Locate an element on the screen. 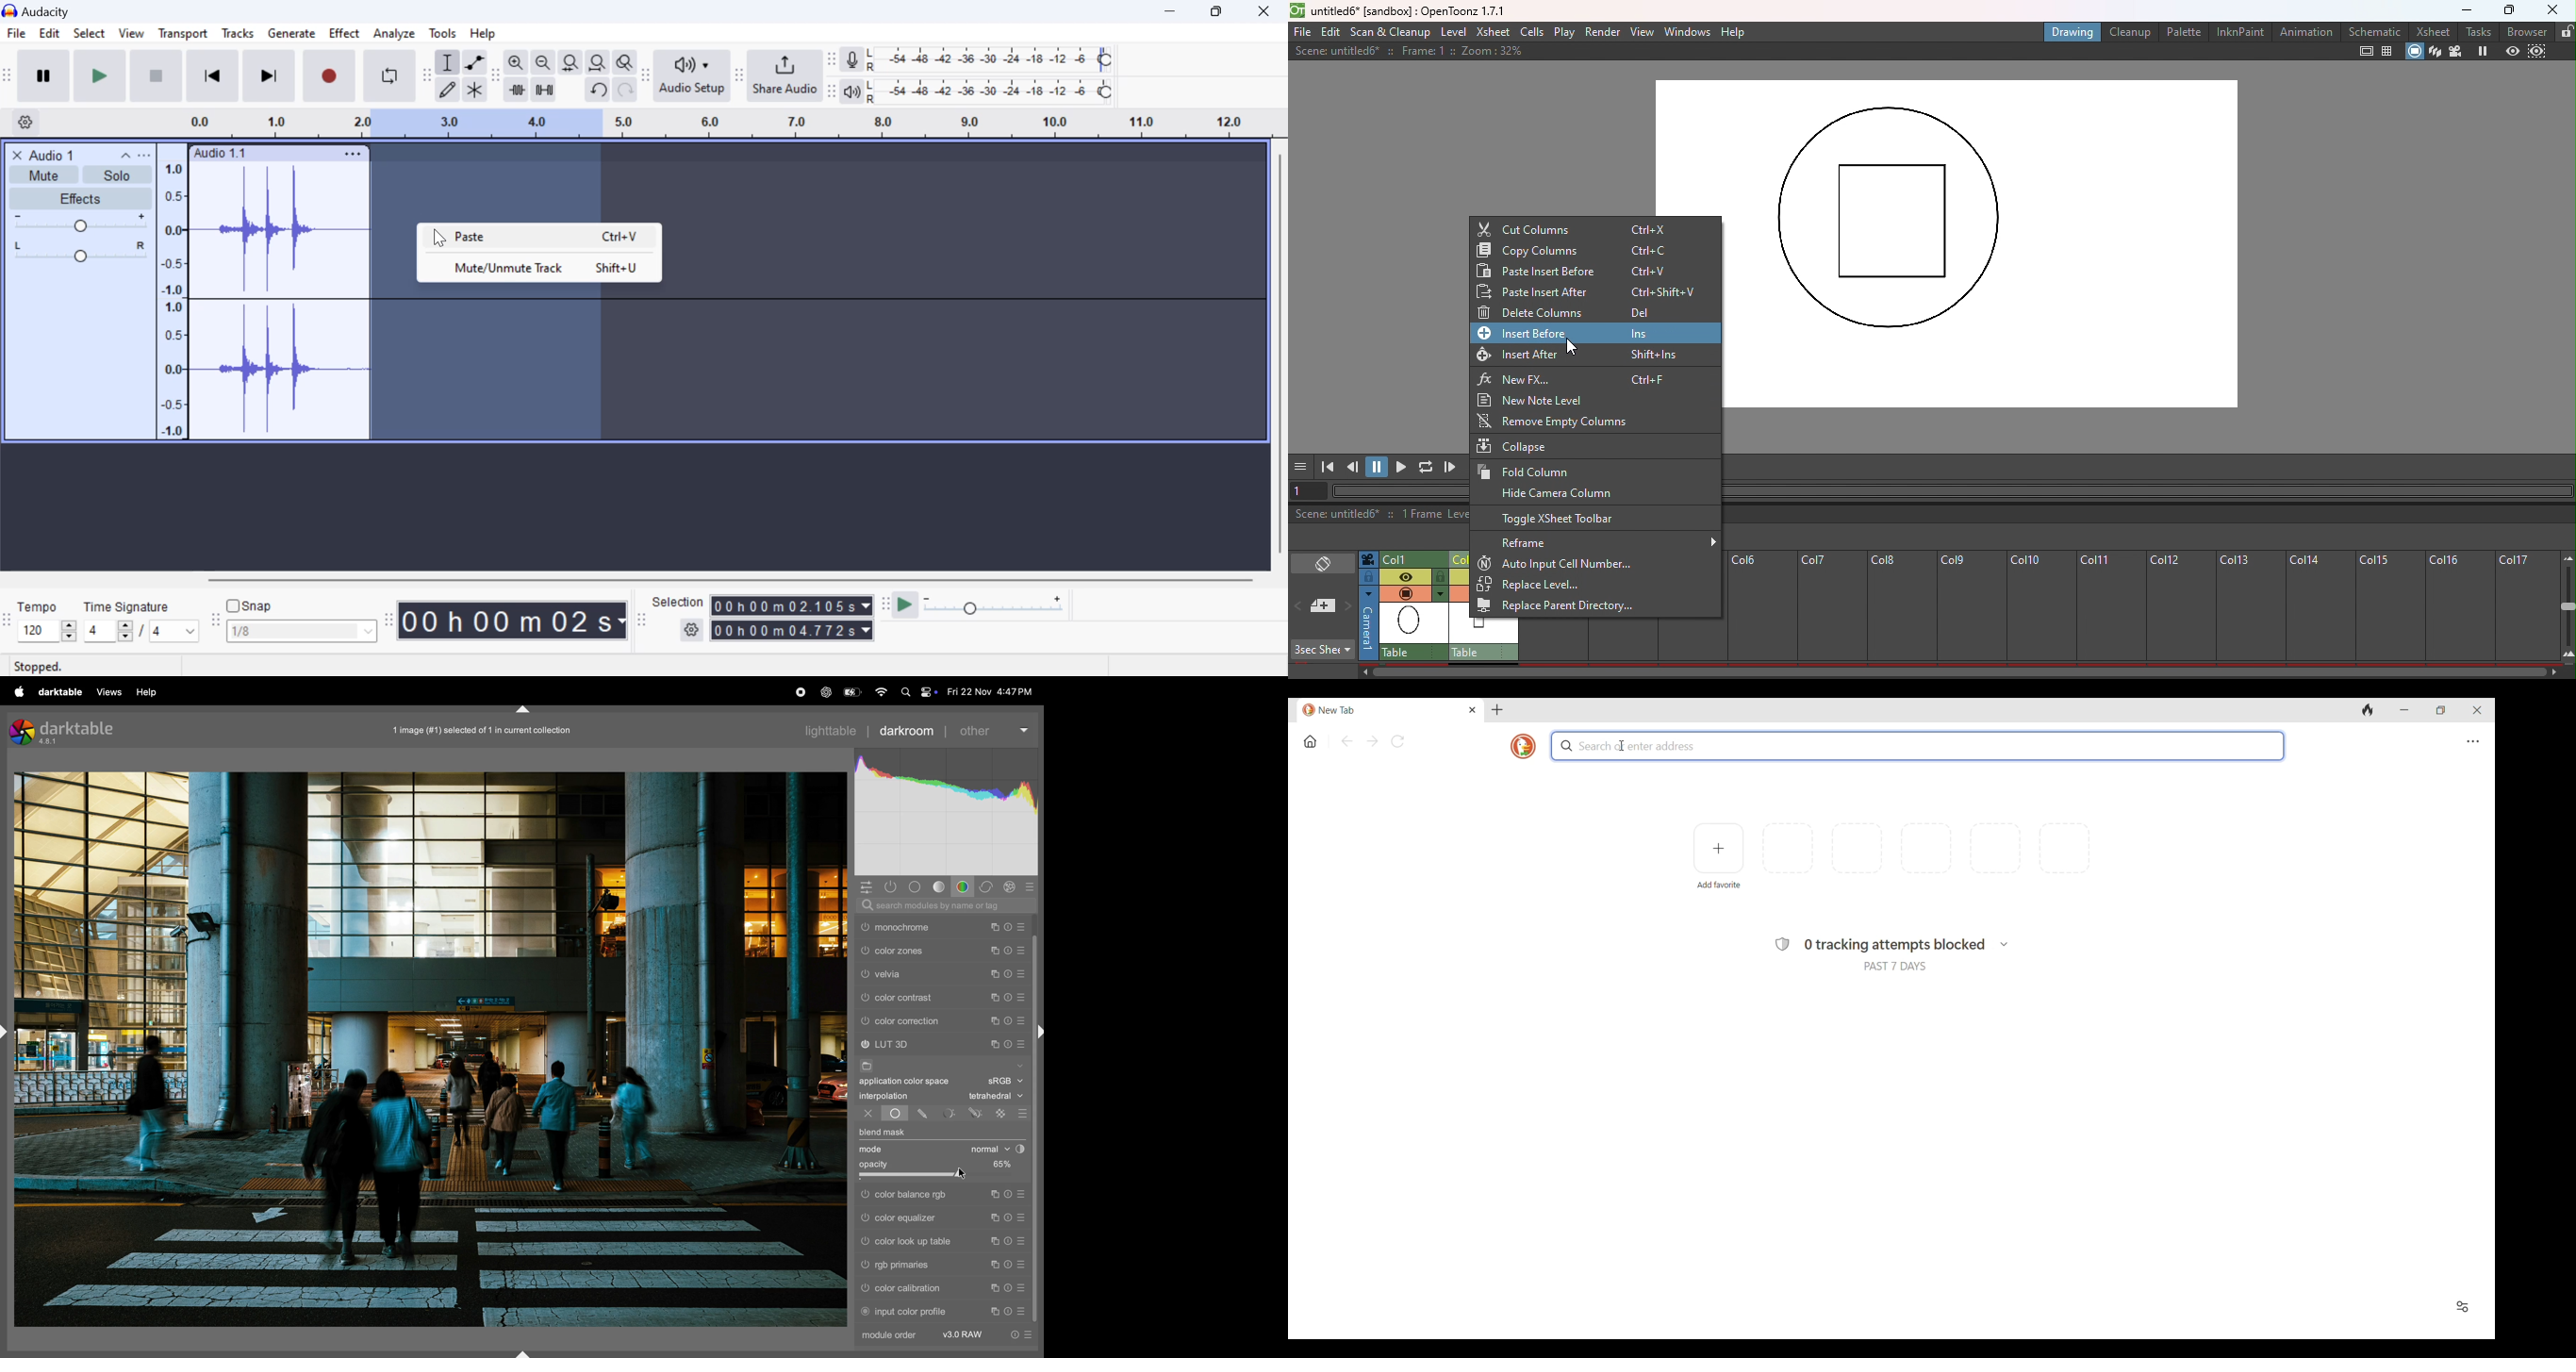 The height and width of the screenshot is (1372, 2576). presets is located at coordinates (1032, 887).